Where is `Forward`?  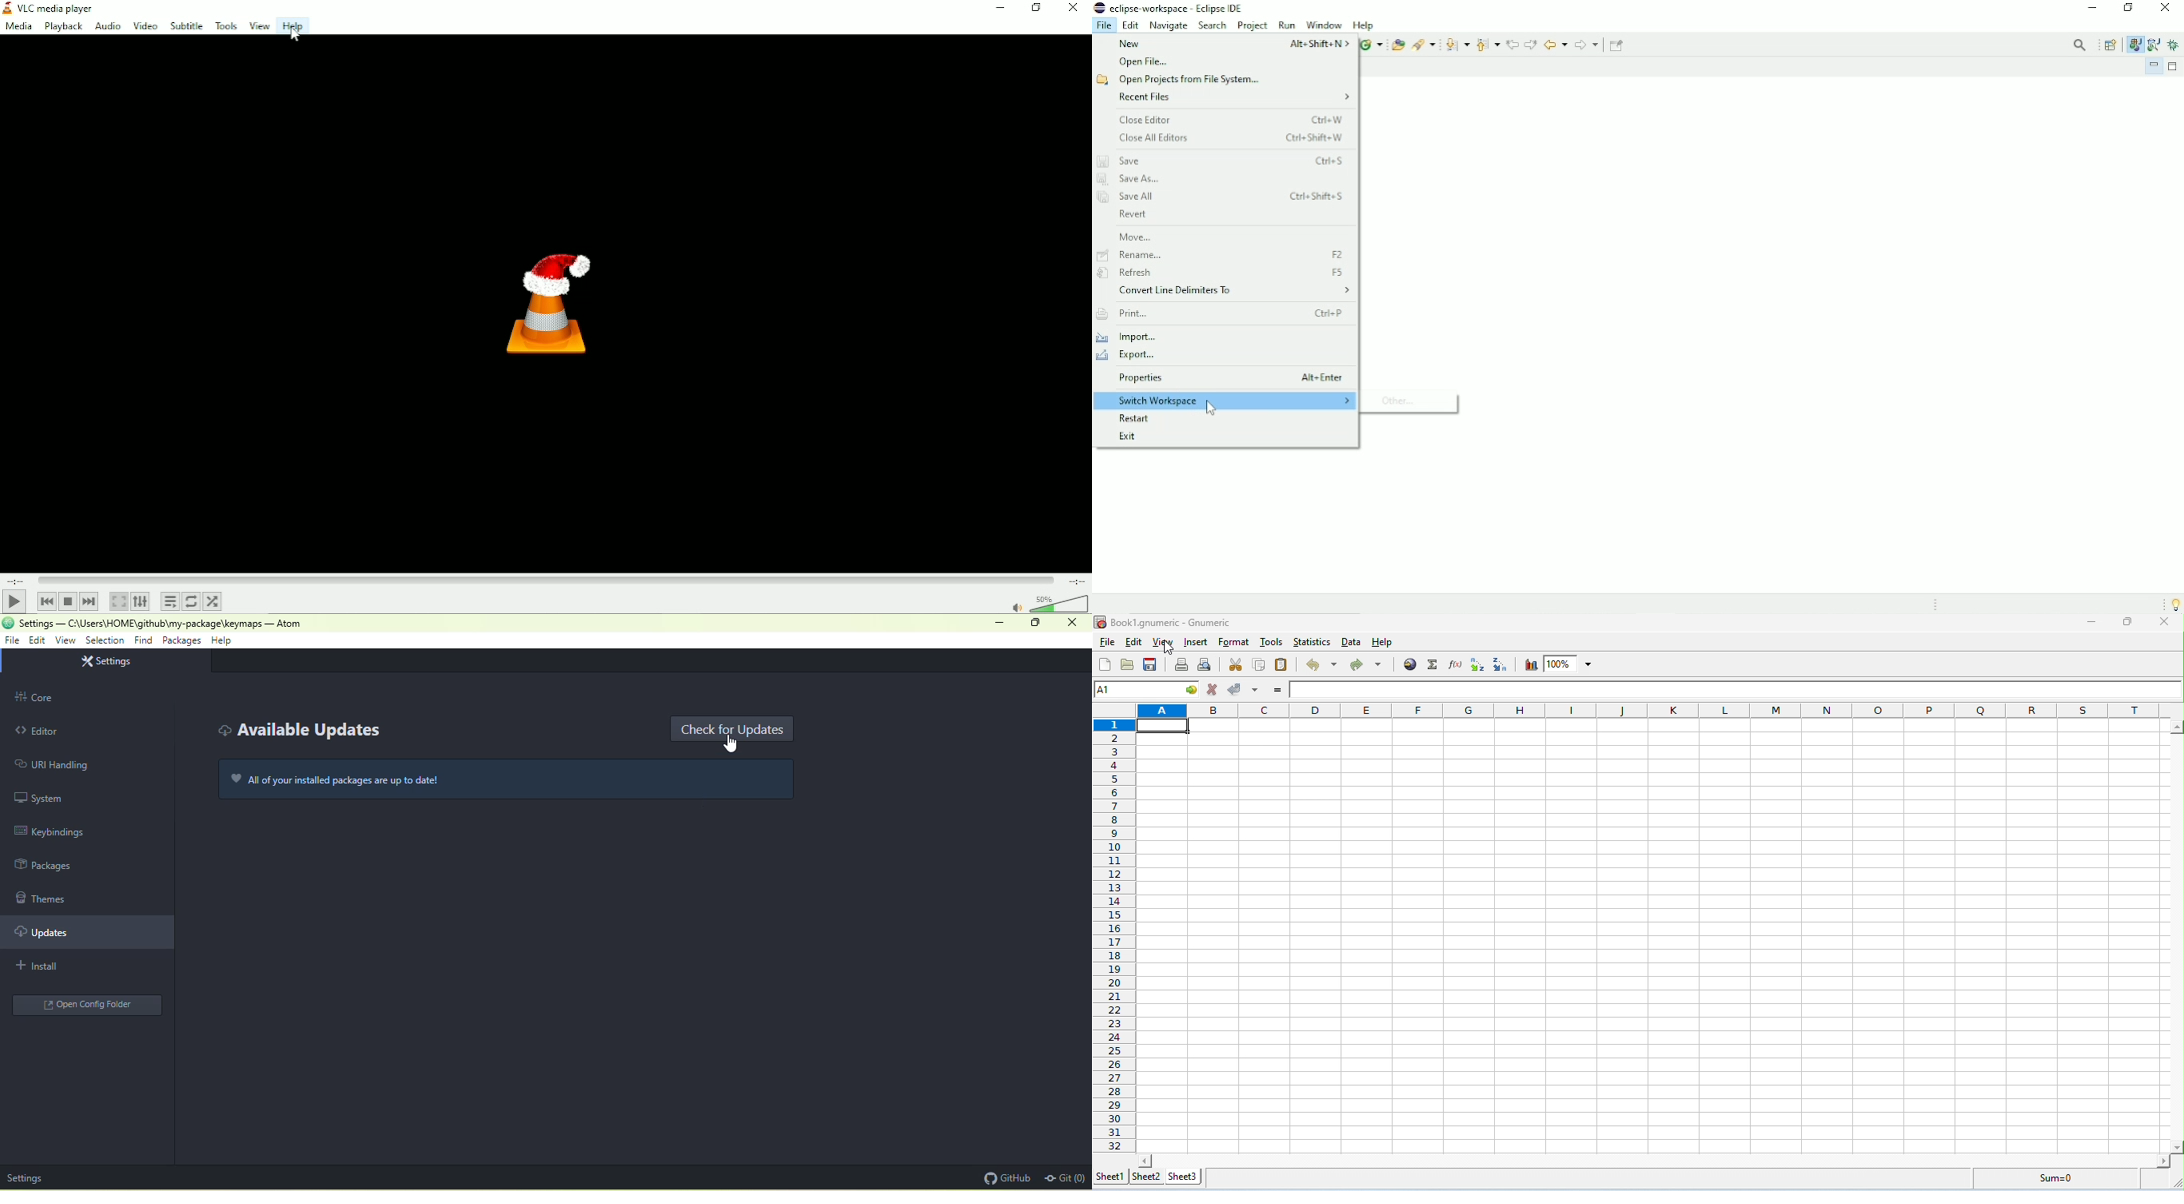 Forward is located at coordinates (1587, 45).